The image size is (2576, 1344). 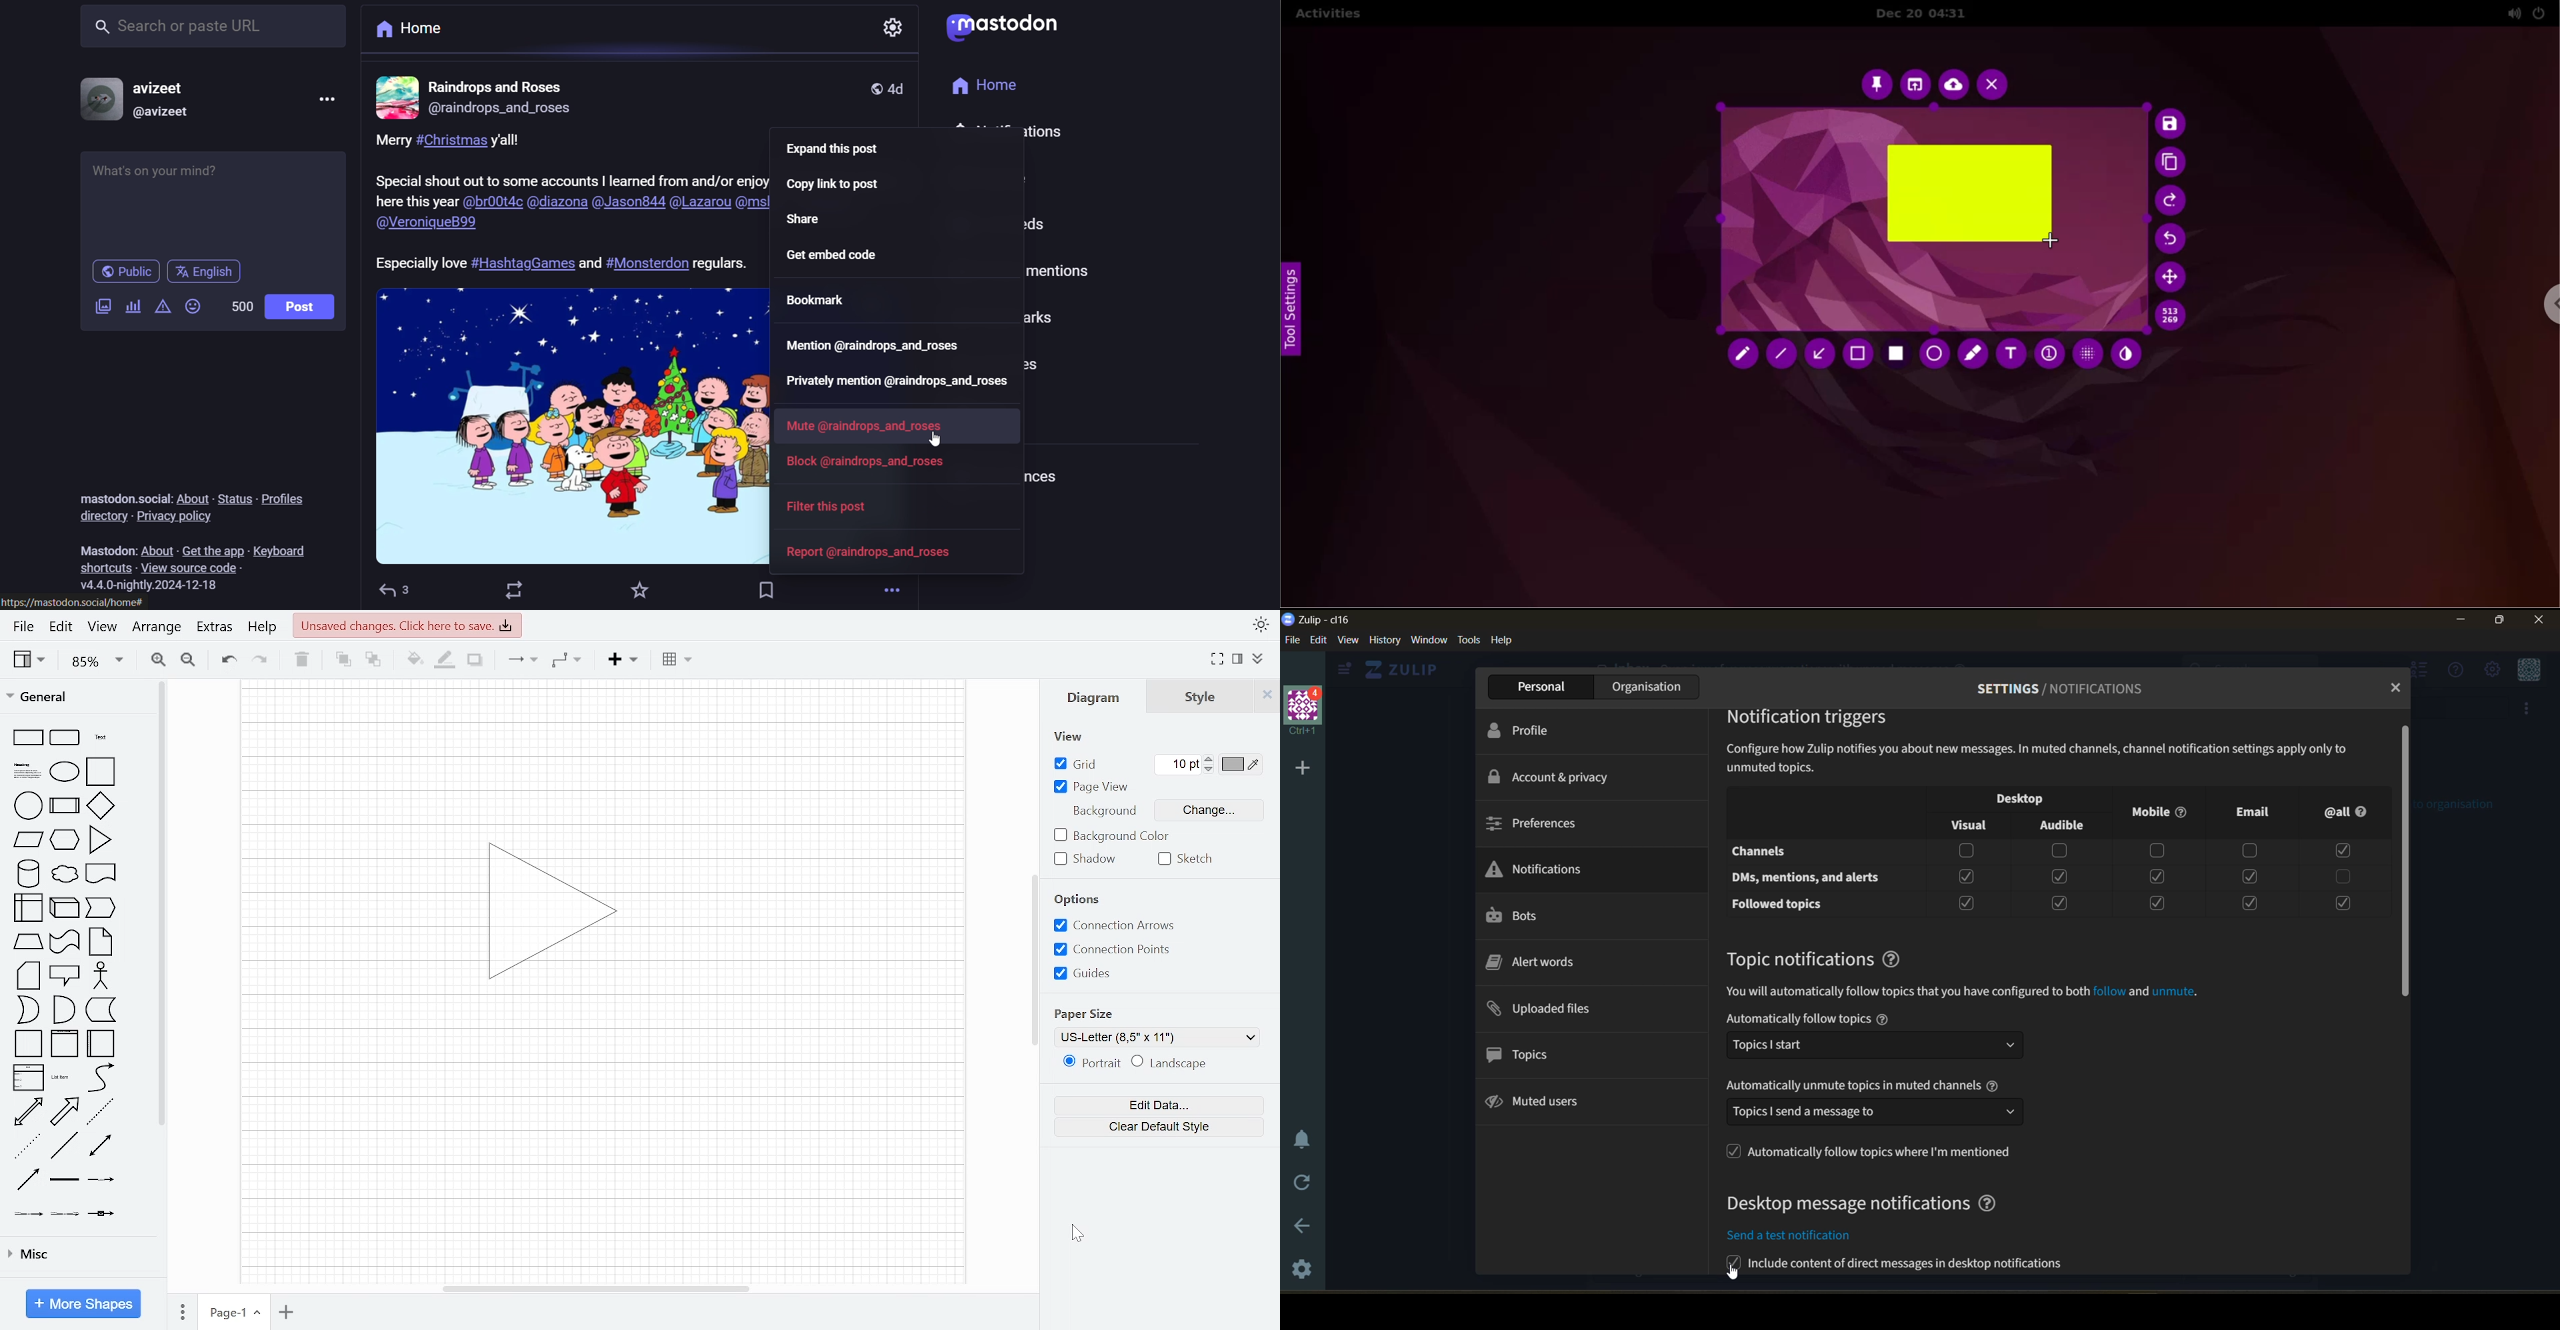 What do you see at coordinates (2255, 816) in the screenshot?
I see `Email` at bounding box center [2255, 816].